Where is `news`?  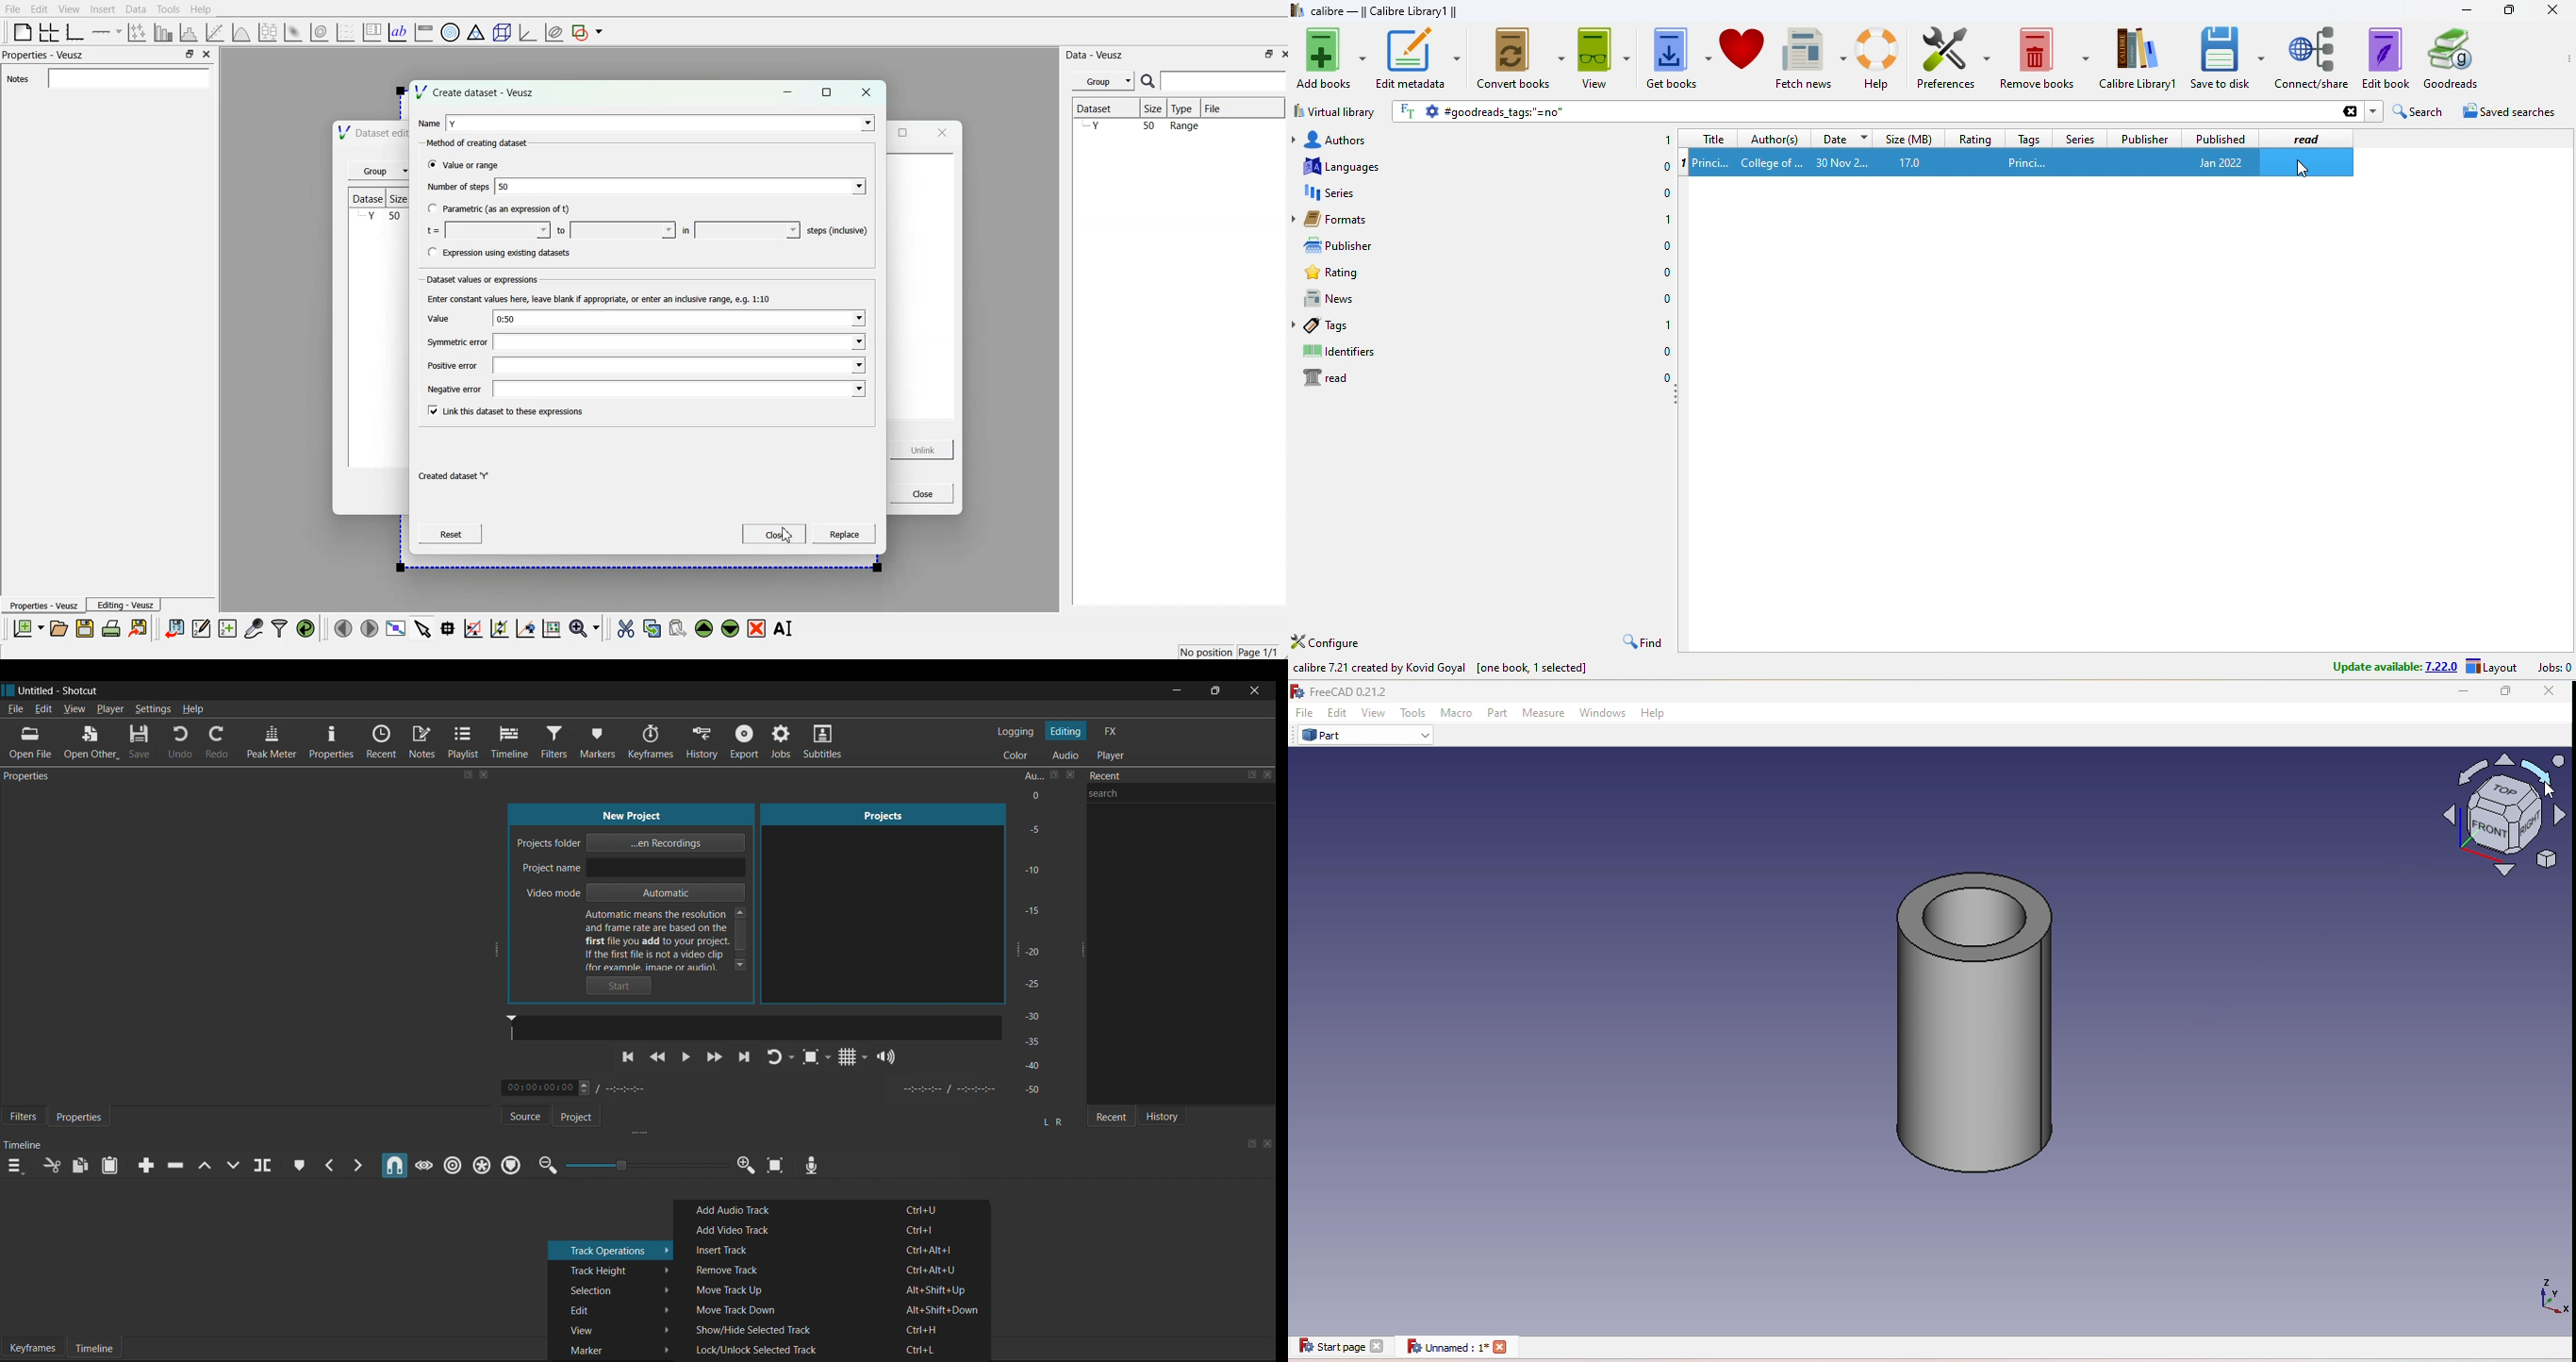
news is located at coordinates (1345, 300).